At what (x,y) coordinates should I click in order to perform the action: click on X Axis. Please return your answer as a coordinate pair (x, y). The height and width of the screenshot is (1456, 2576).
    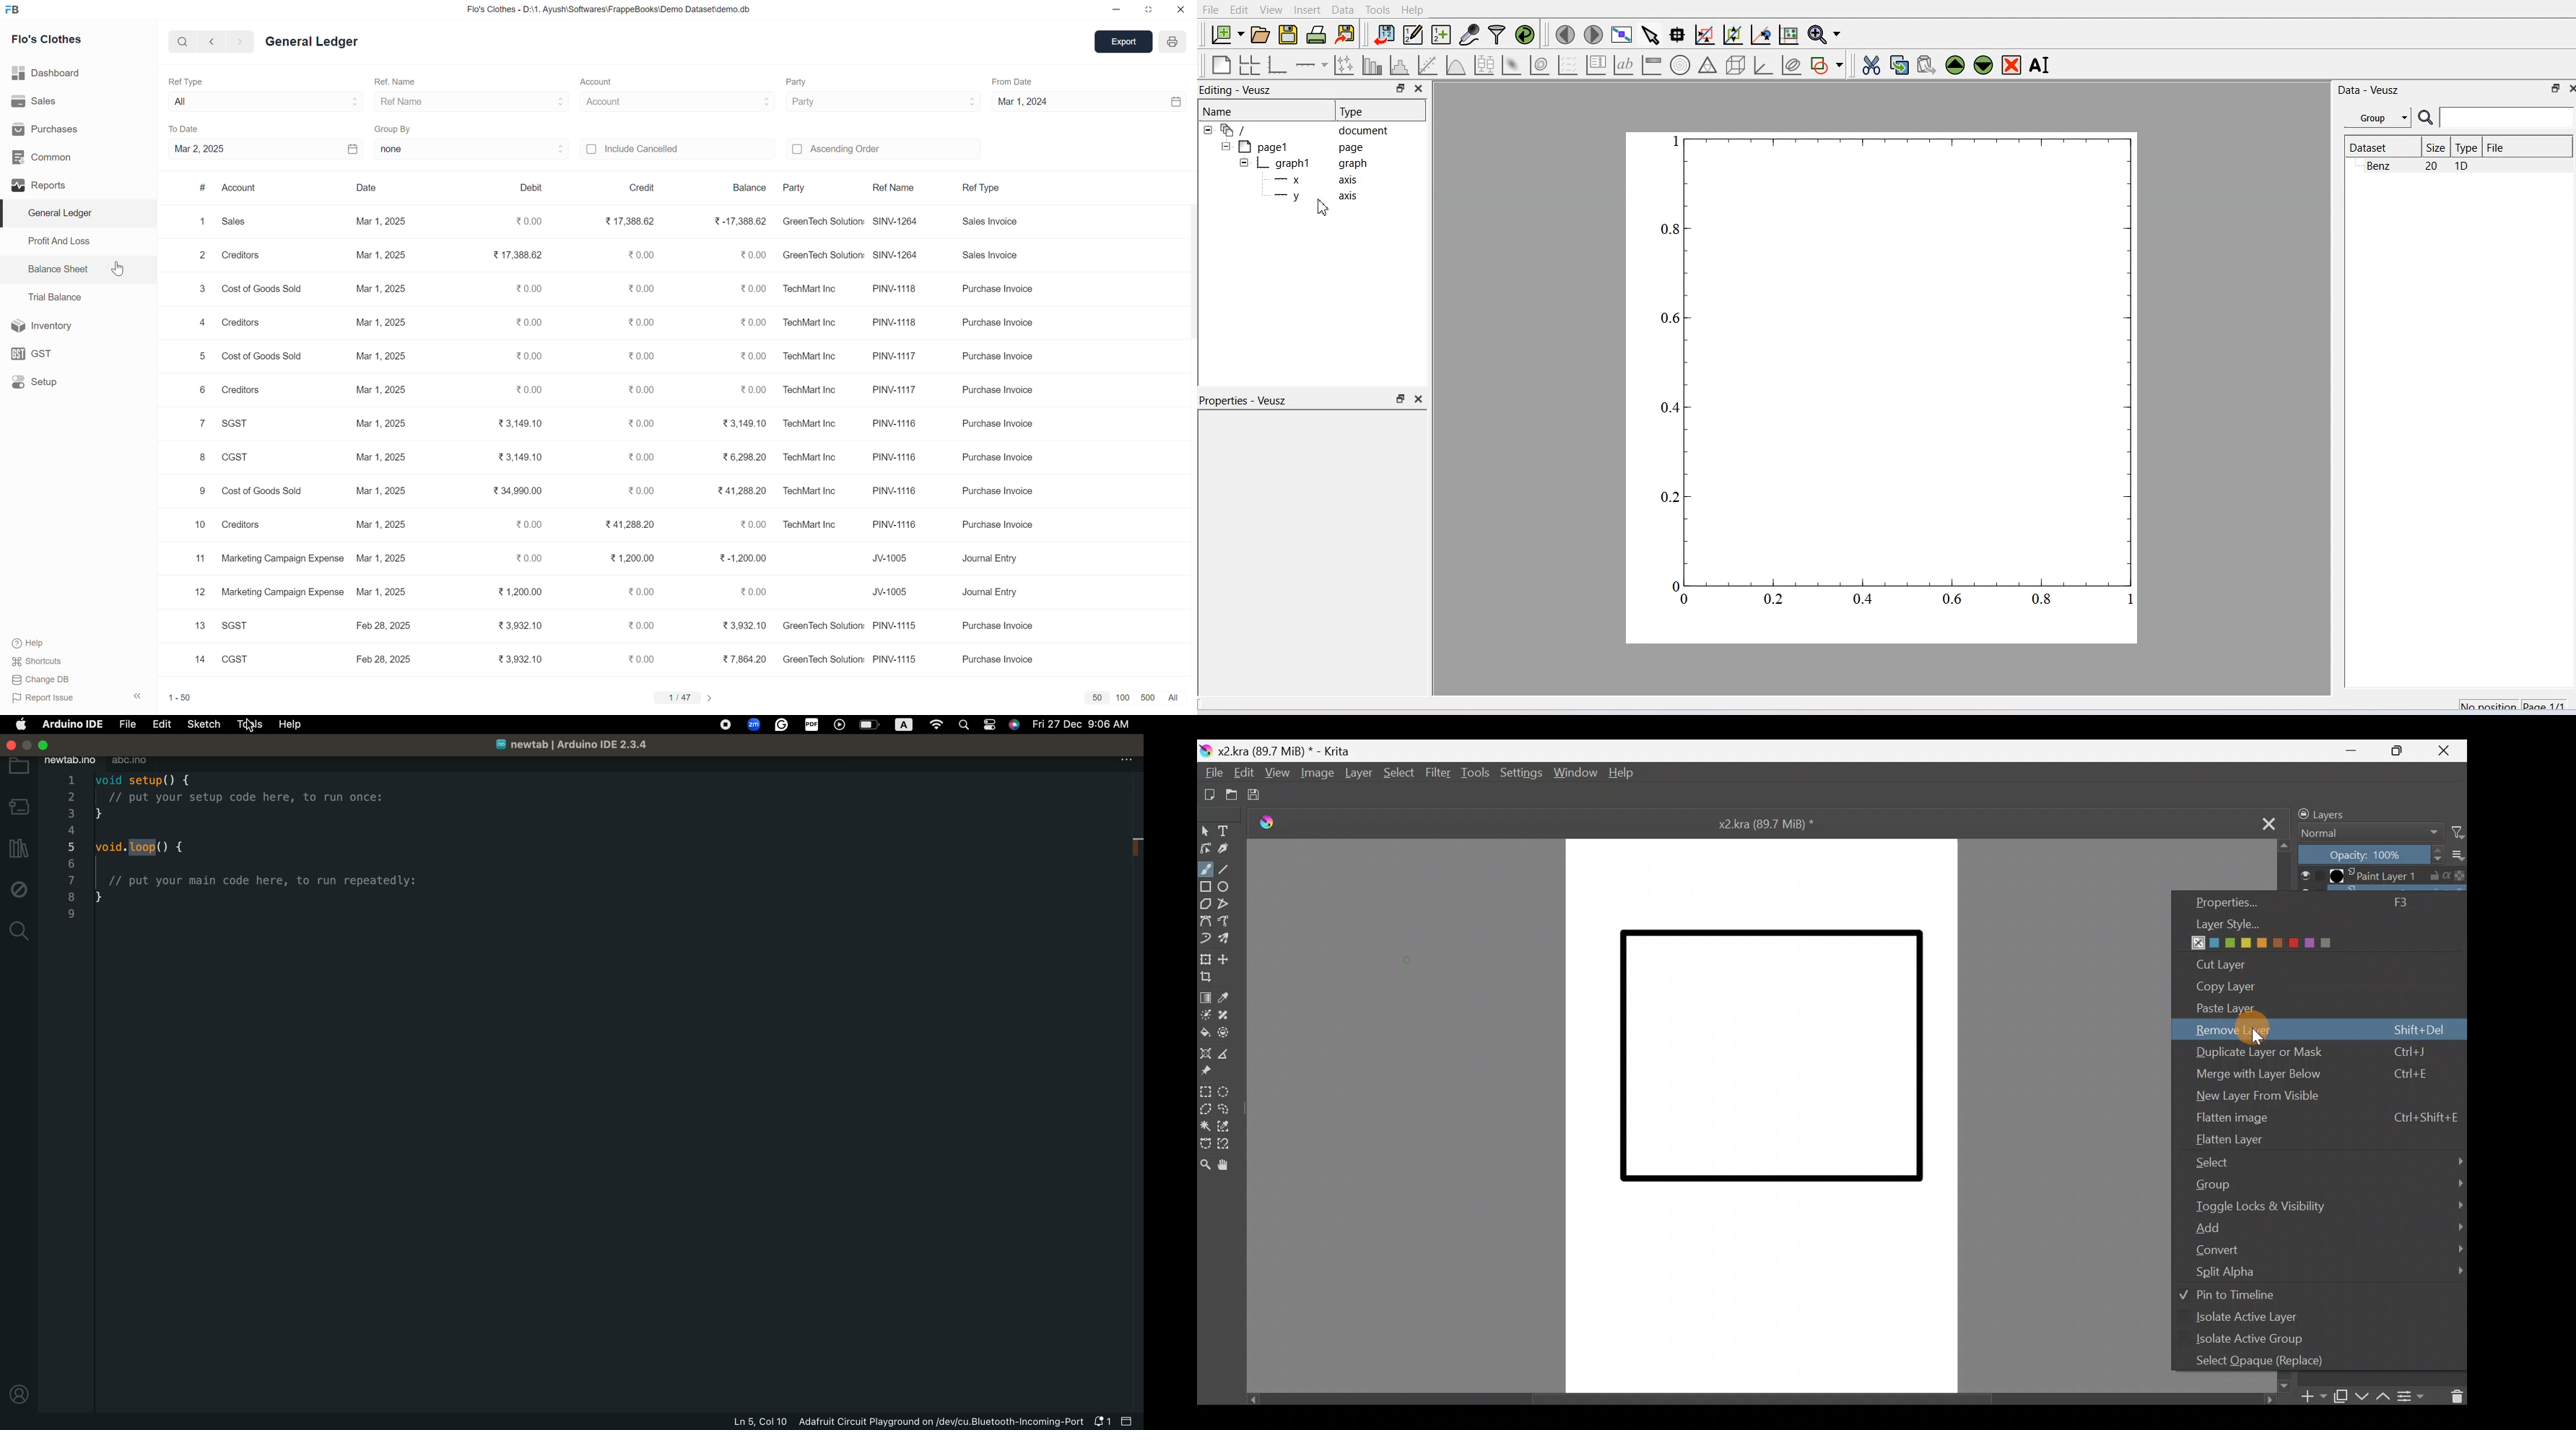
    Looking at the image, I should click on (1320, 180).